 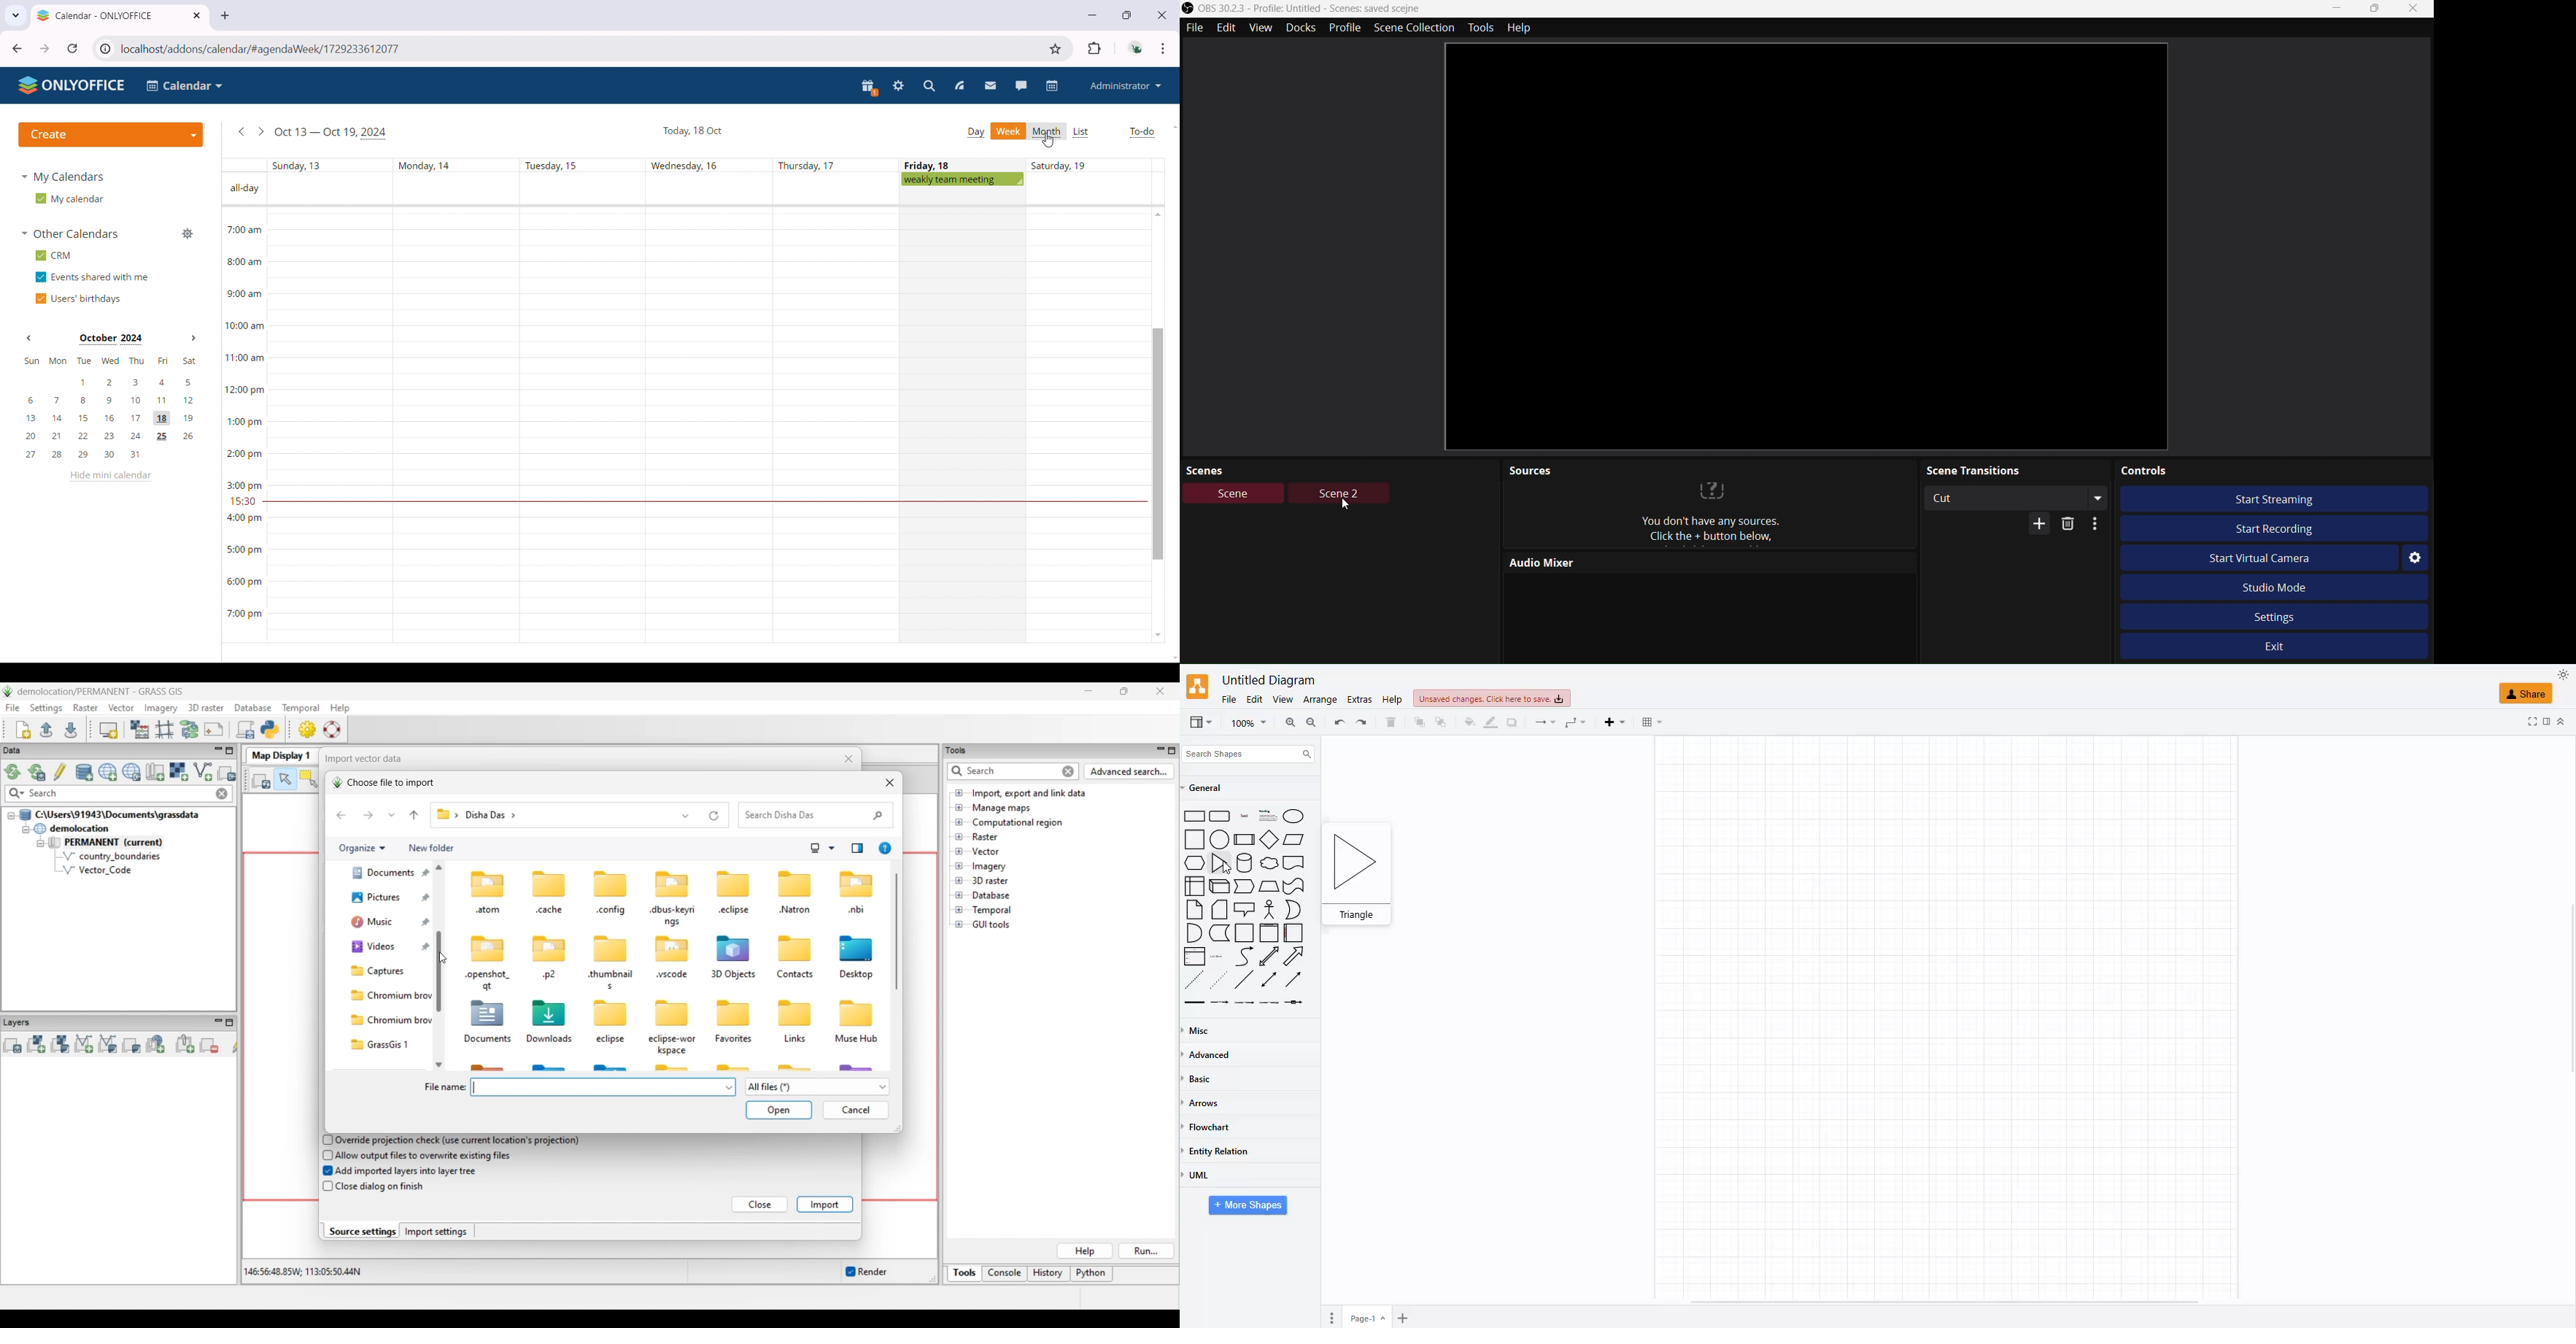 What do you see at coordinates (692, 166) in the screenshot?
I see `days with dates` at bounding box center [692, 166].